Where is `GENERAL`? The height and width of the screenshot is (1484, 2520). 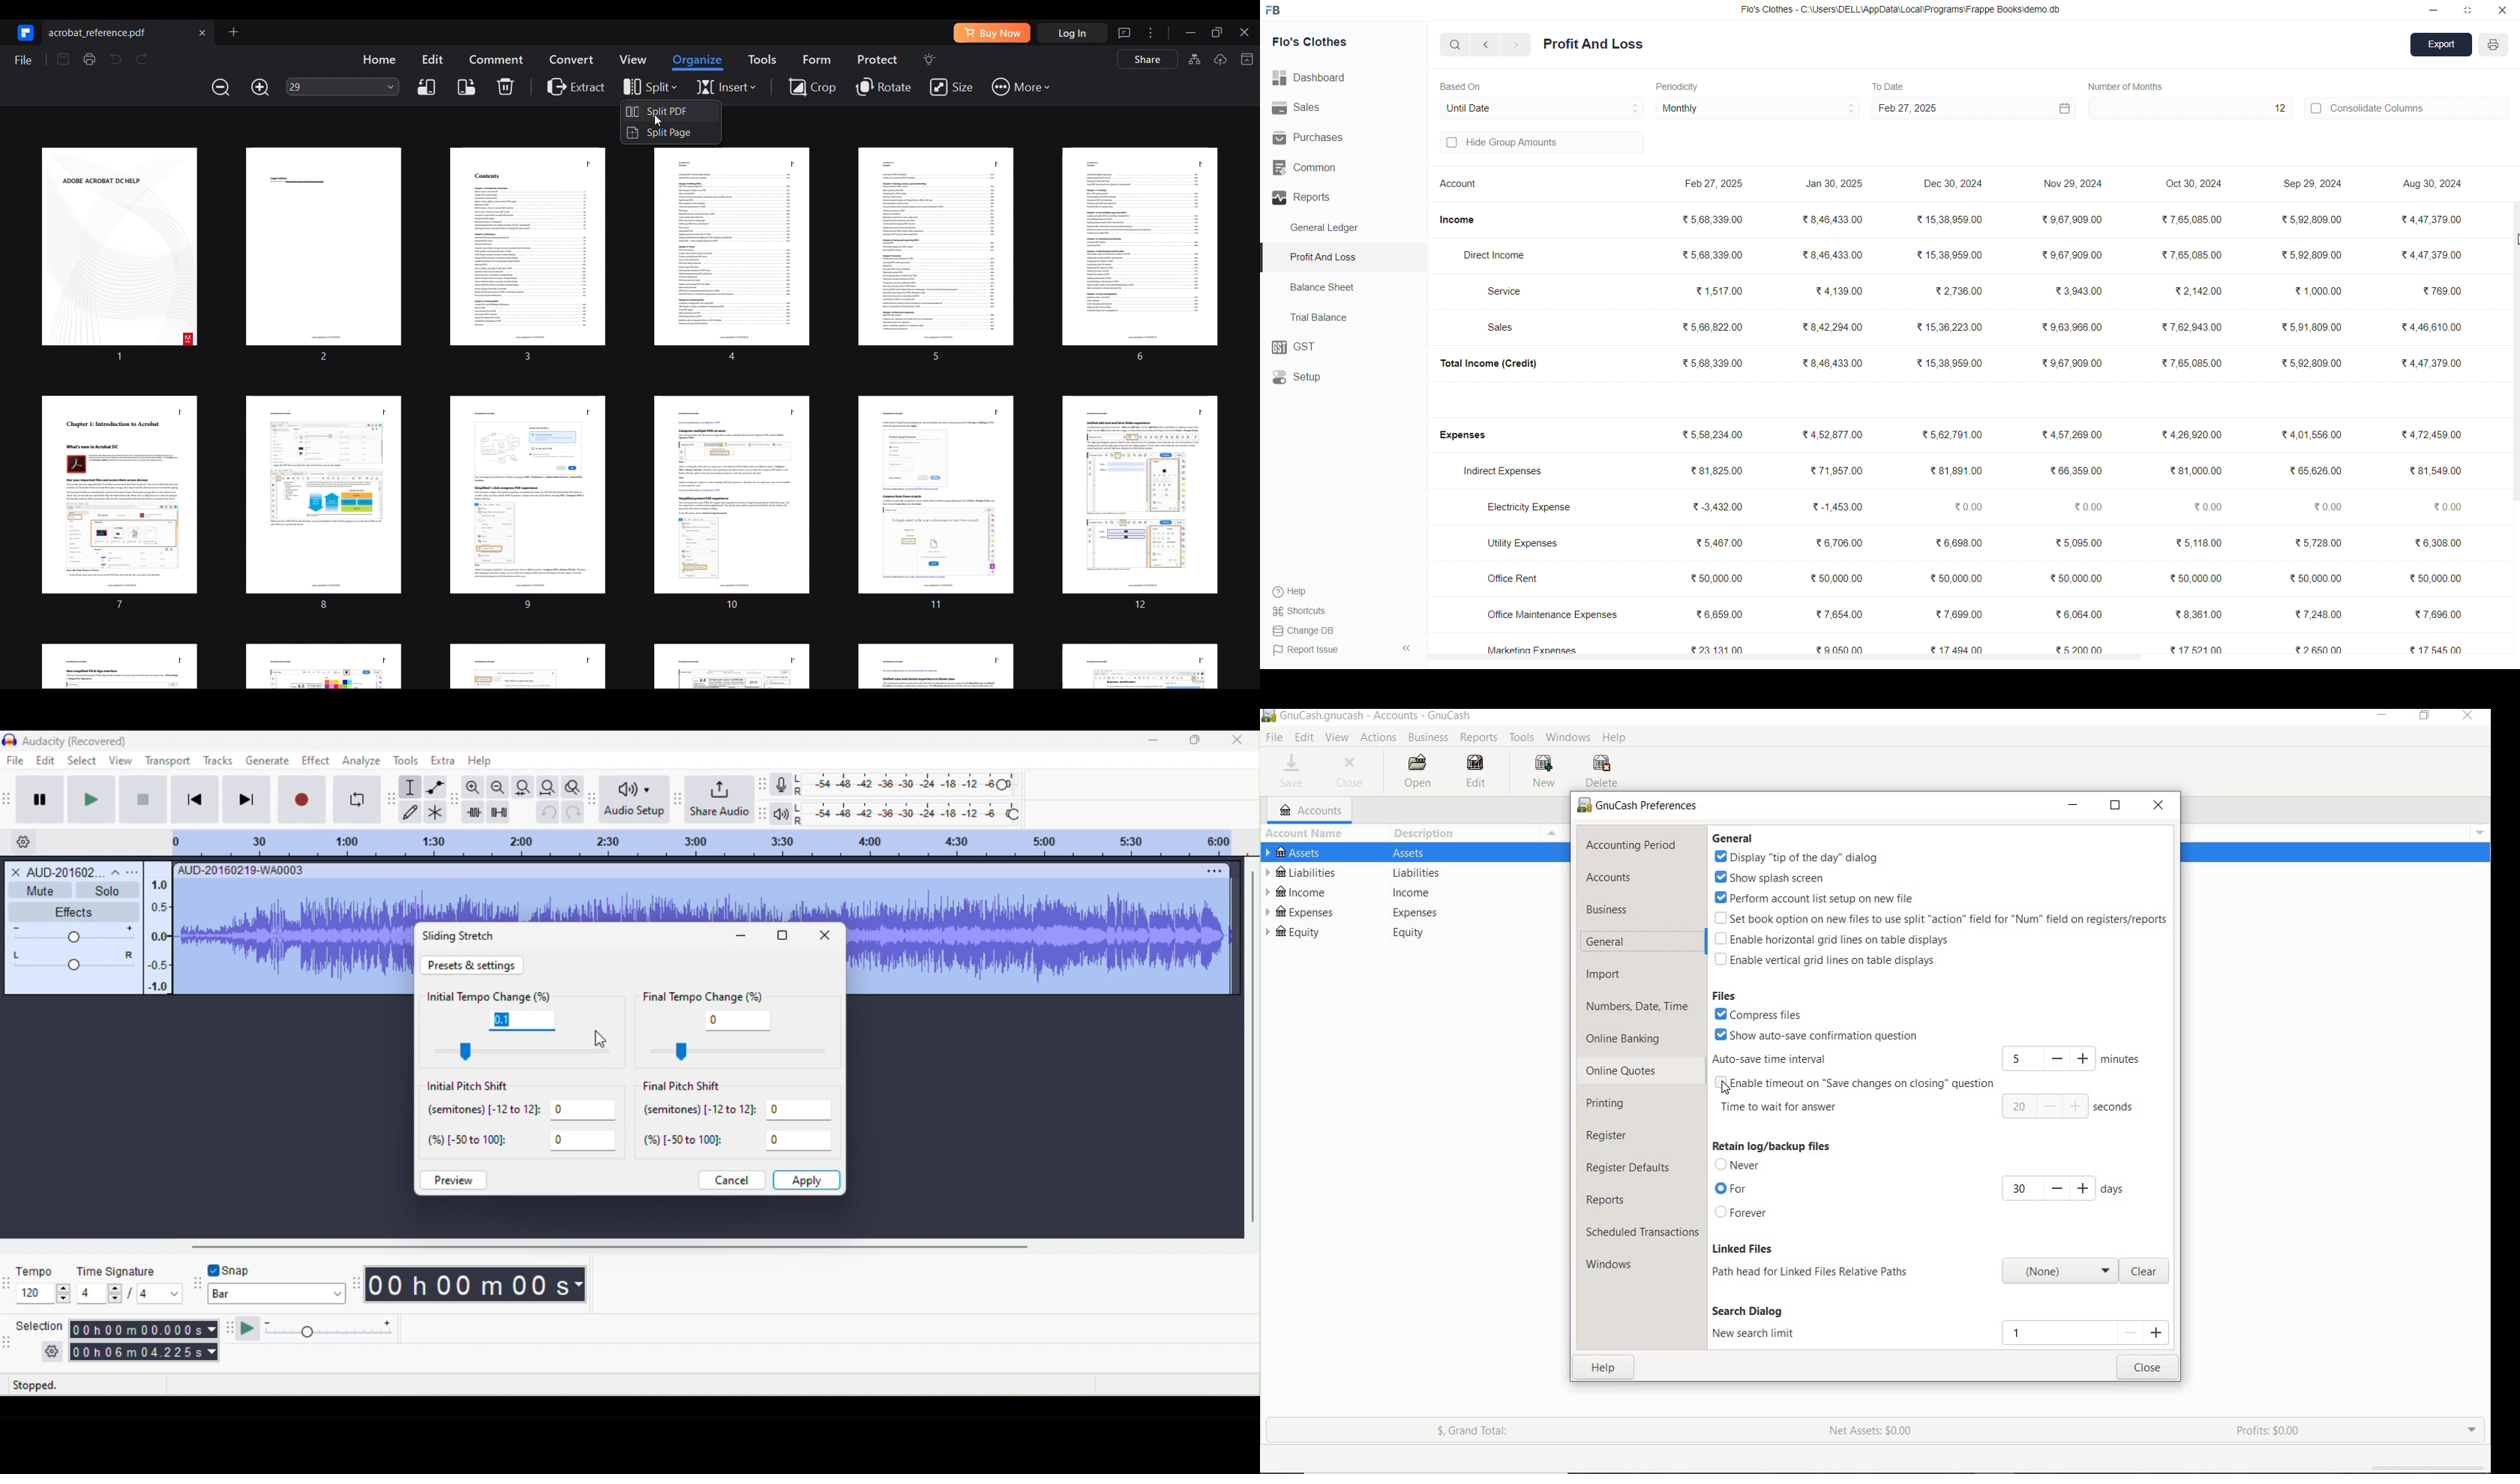
GENERAL is located at coordinates (1618, 943).